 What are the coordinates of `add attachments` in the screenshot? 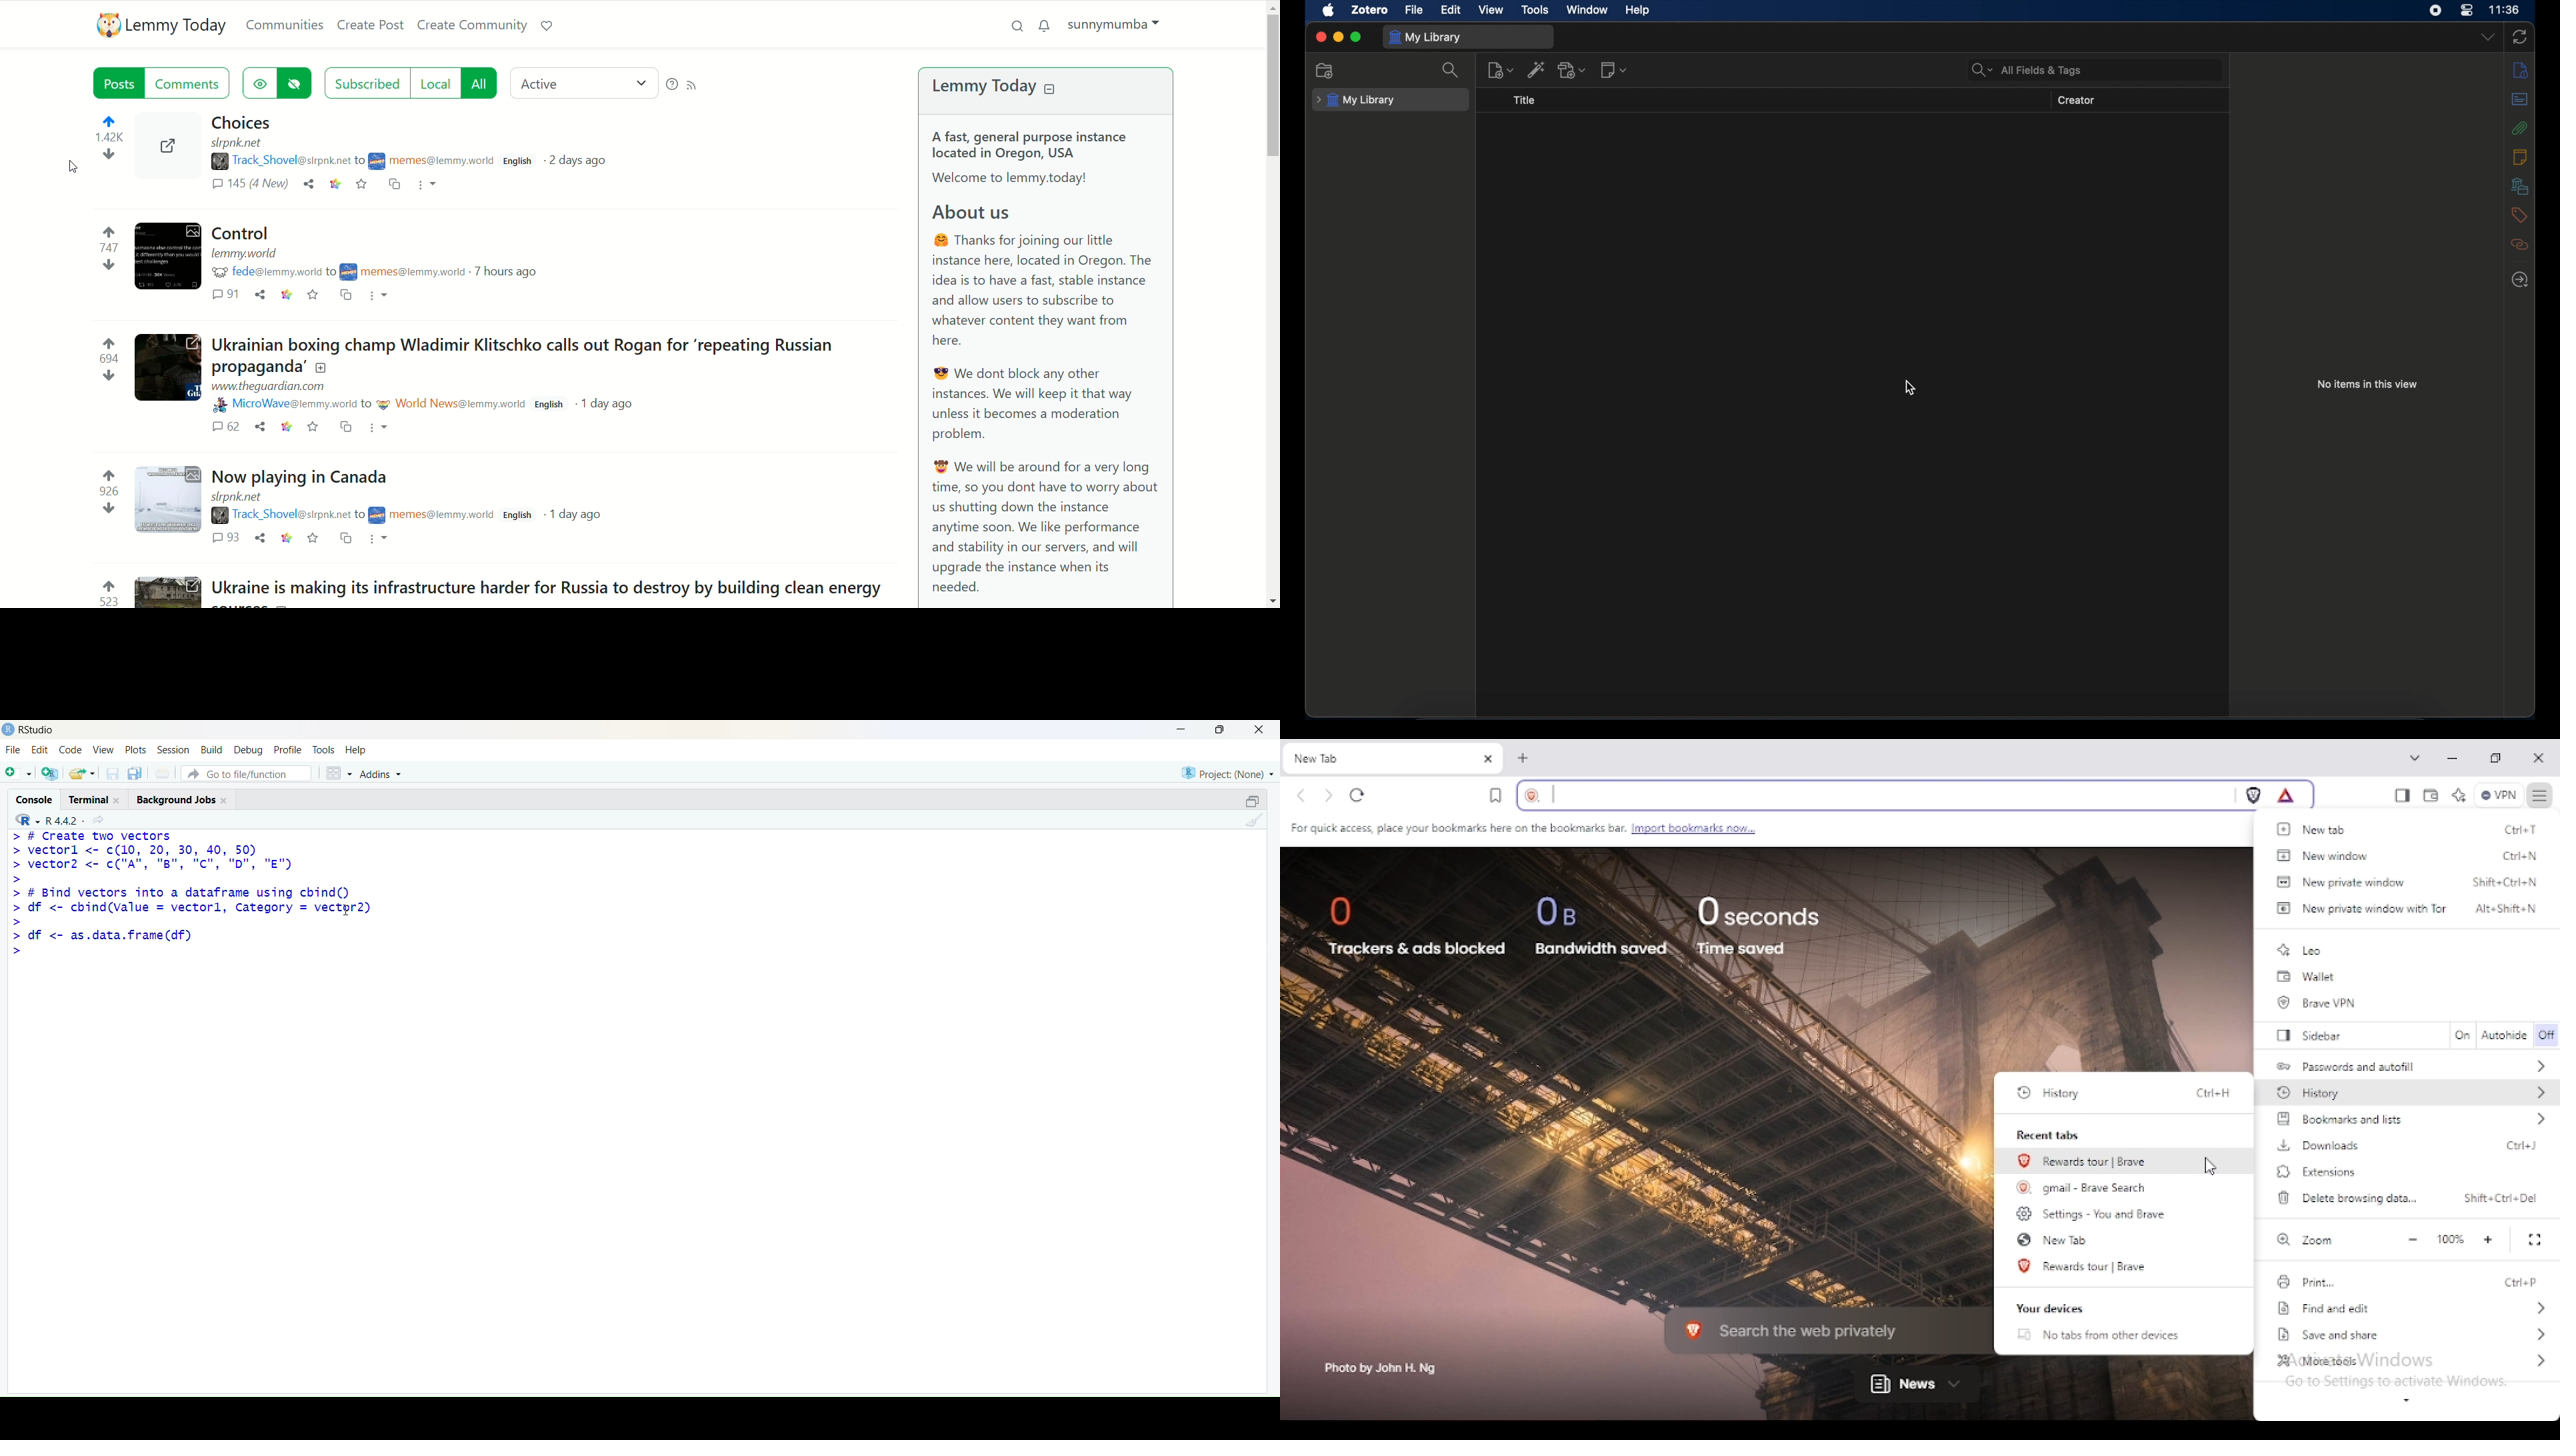 It's located at (1573, 71).